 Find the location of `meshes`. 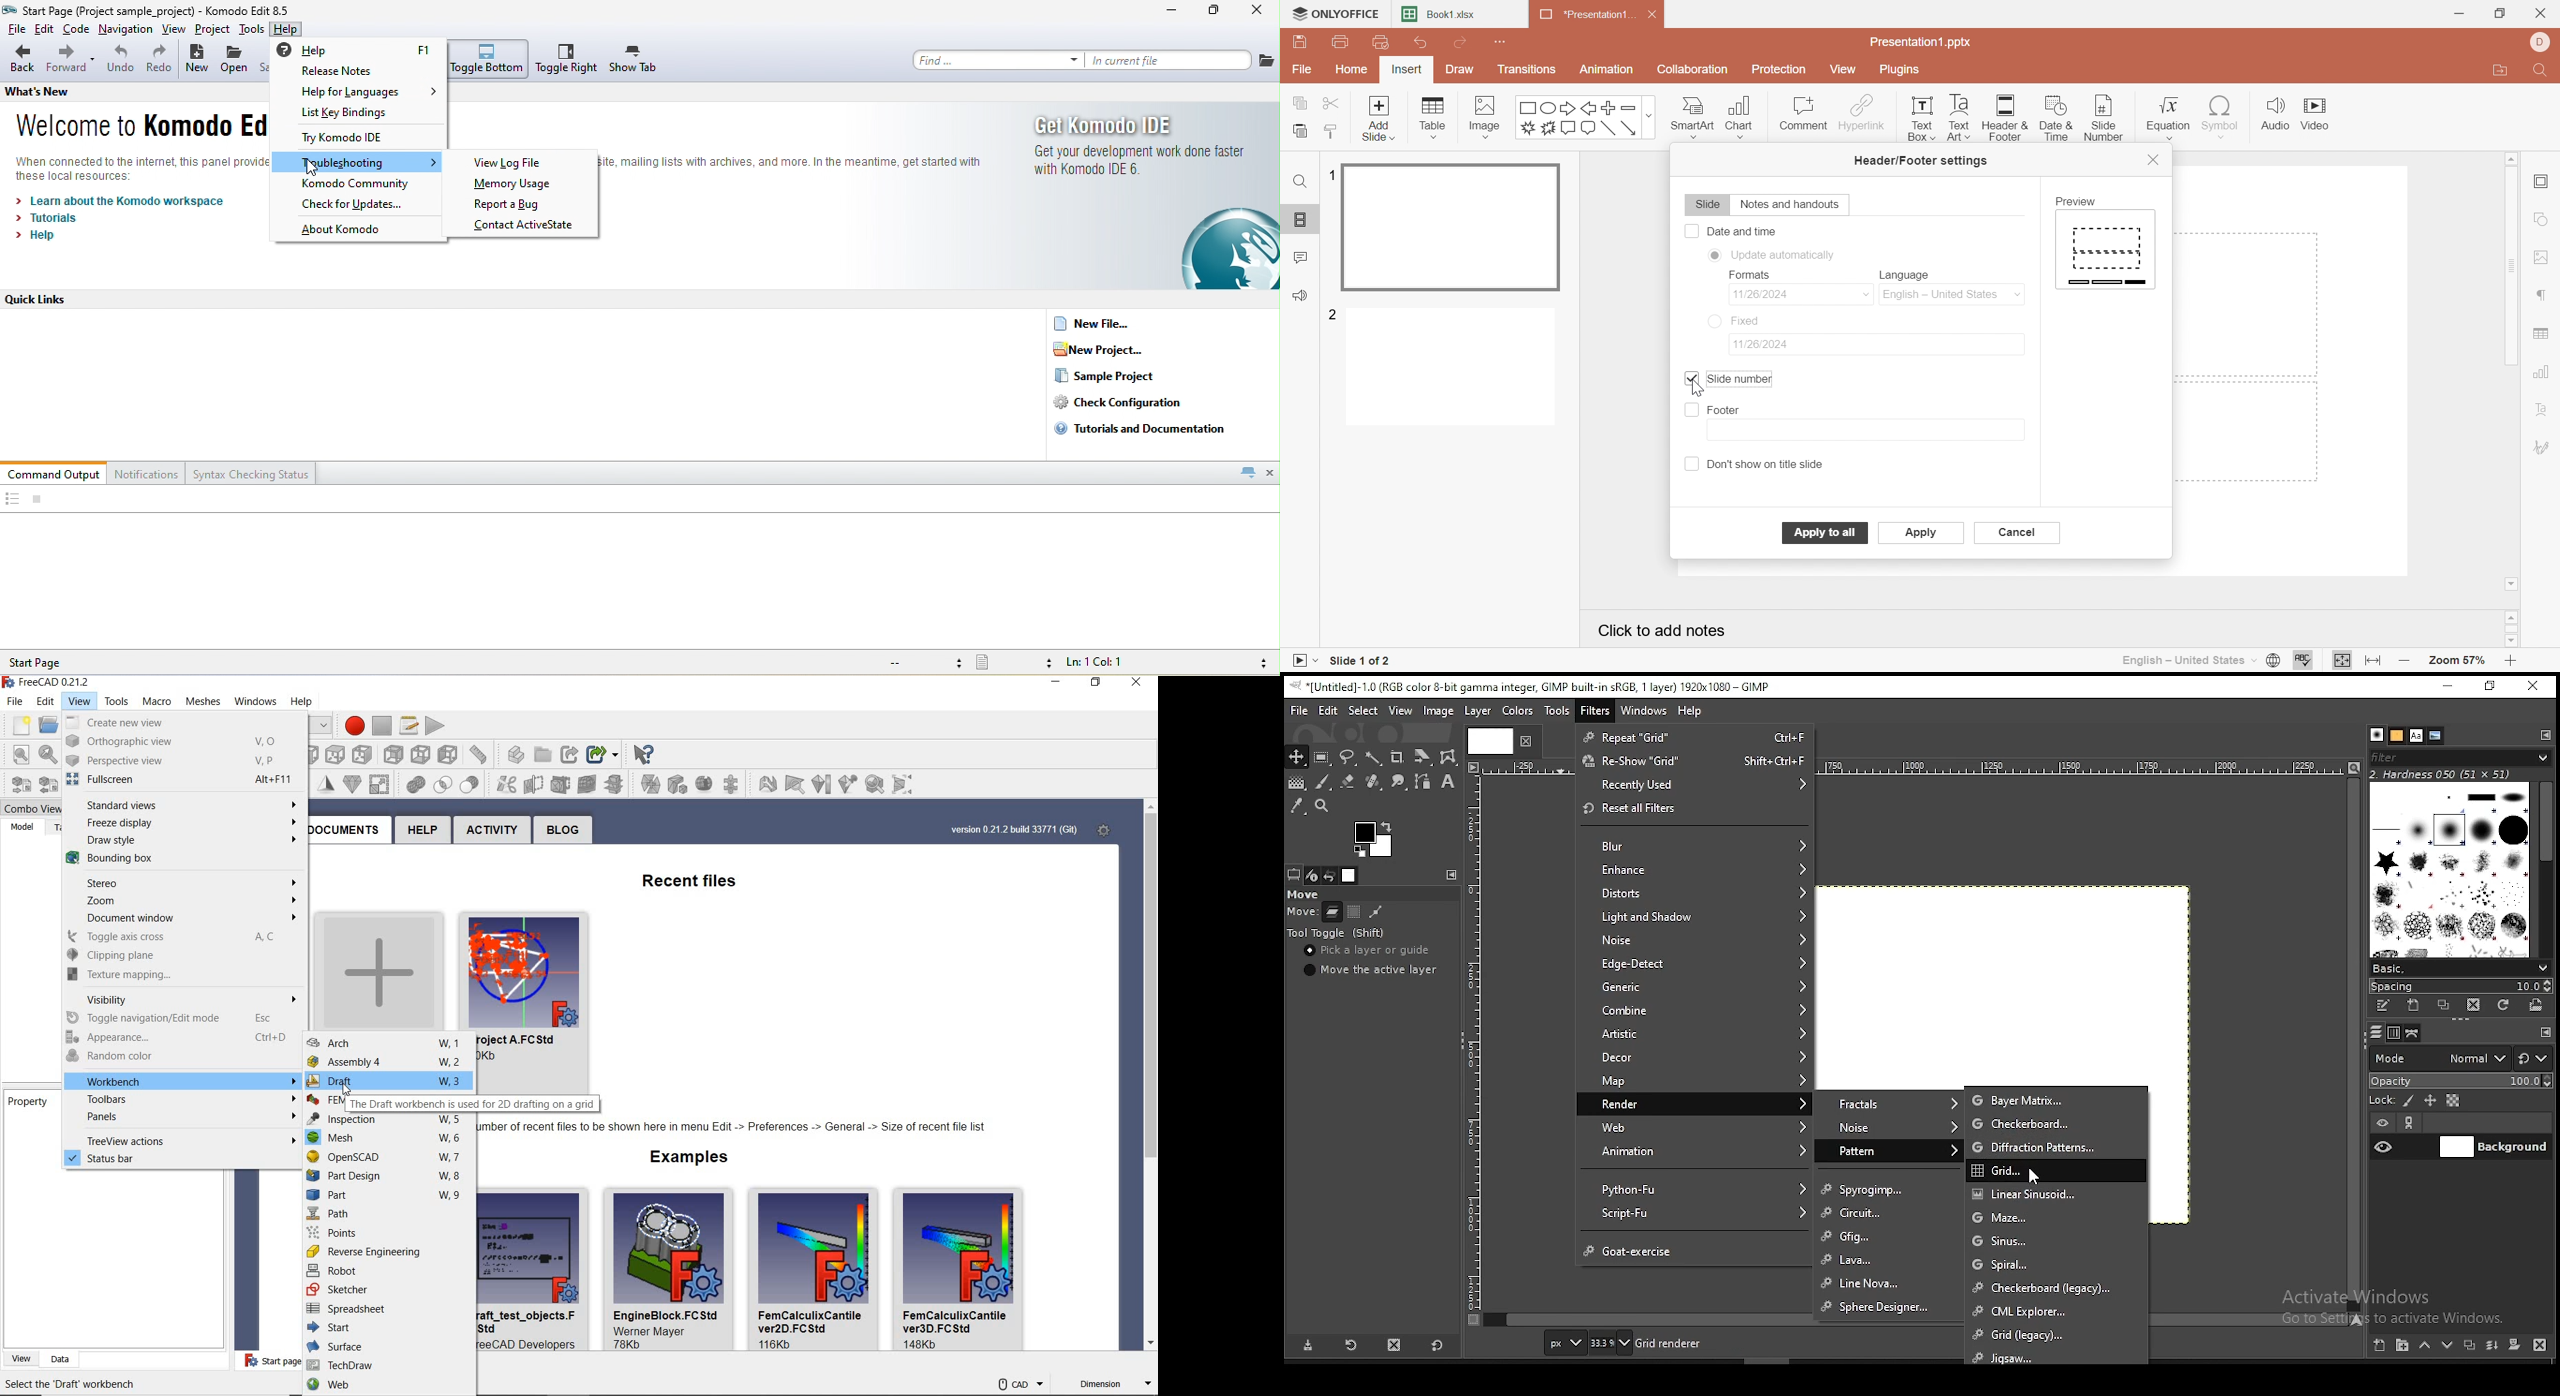

meshes is located at coordinates (199, 699).